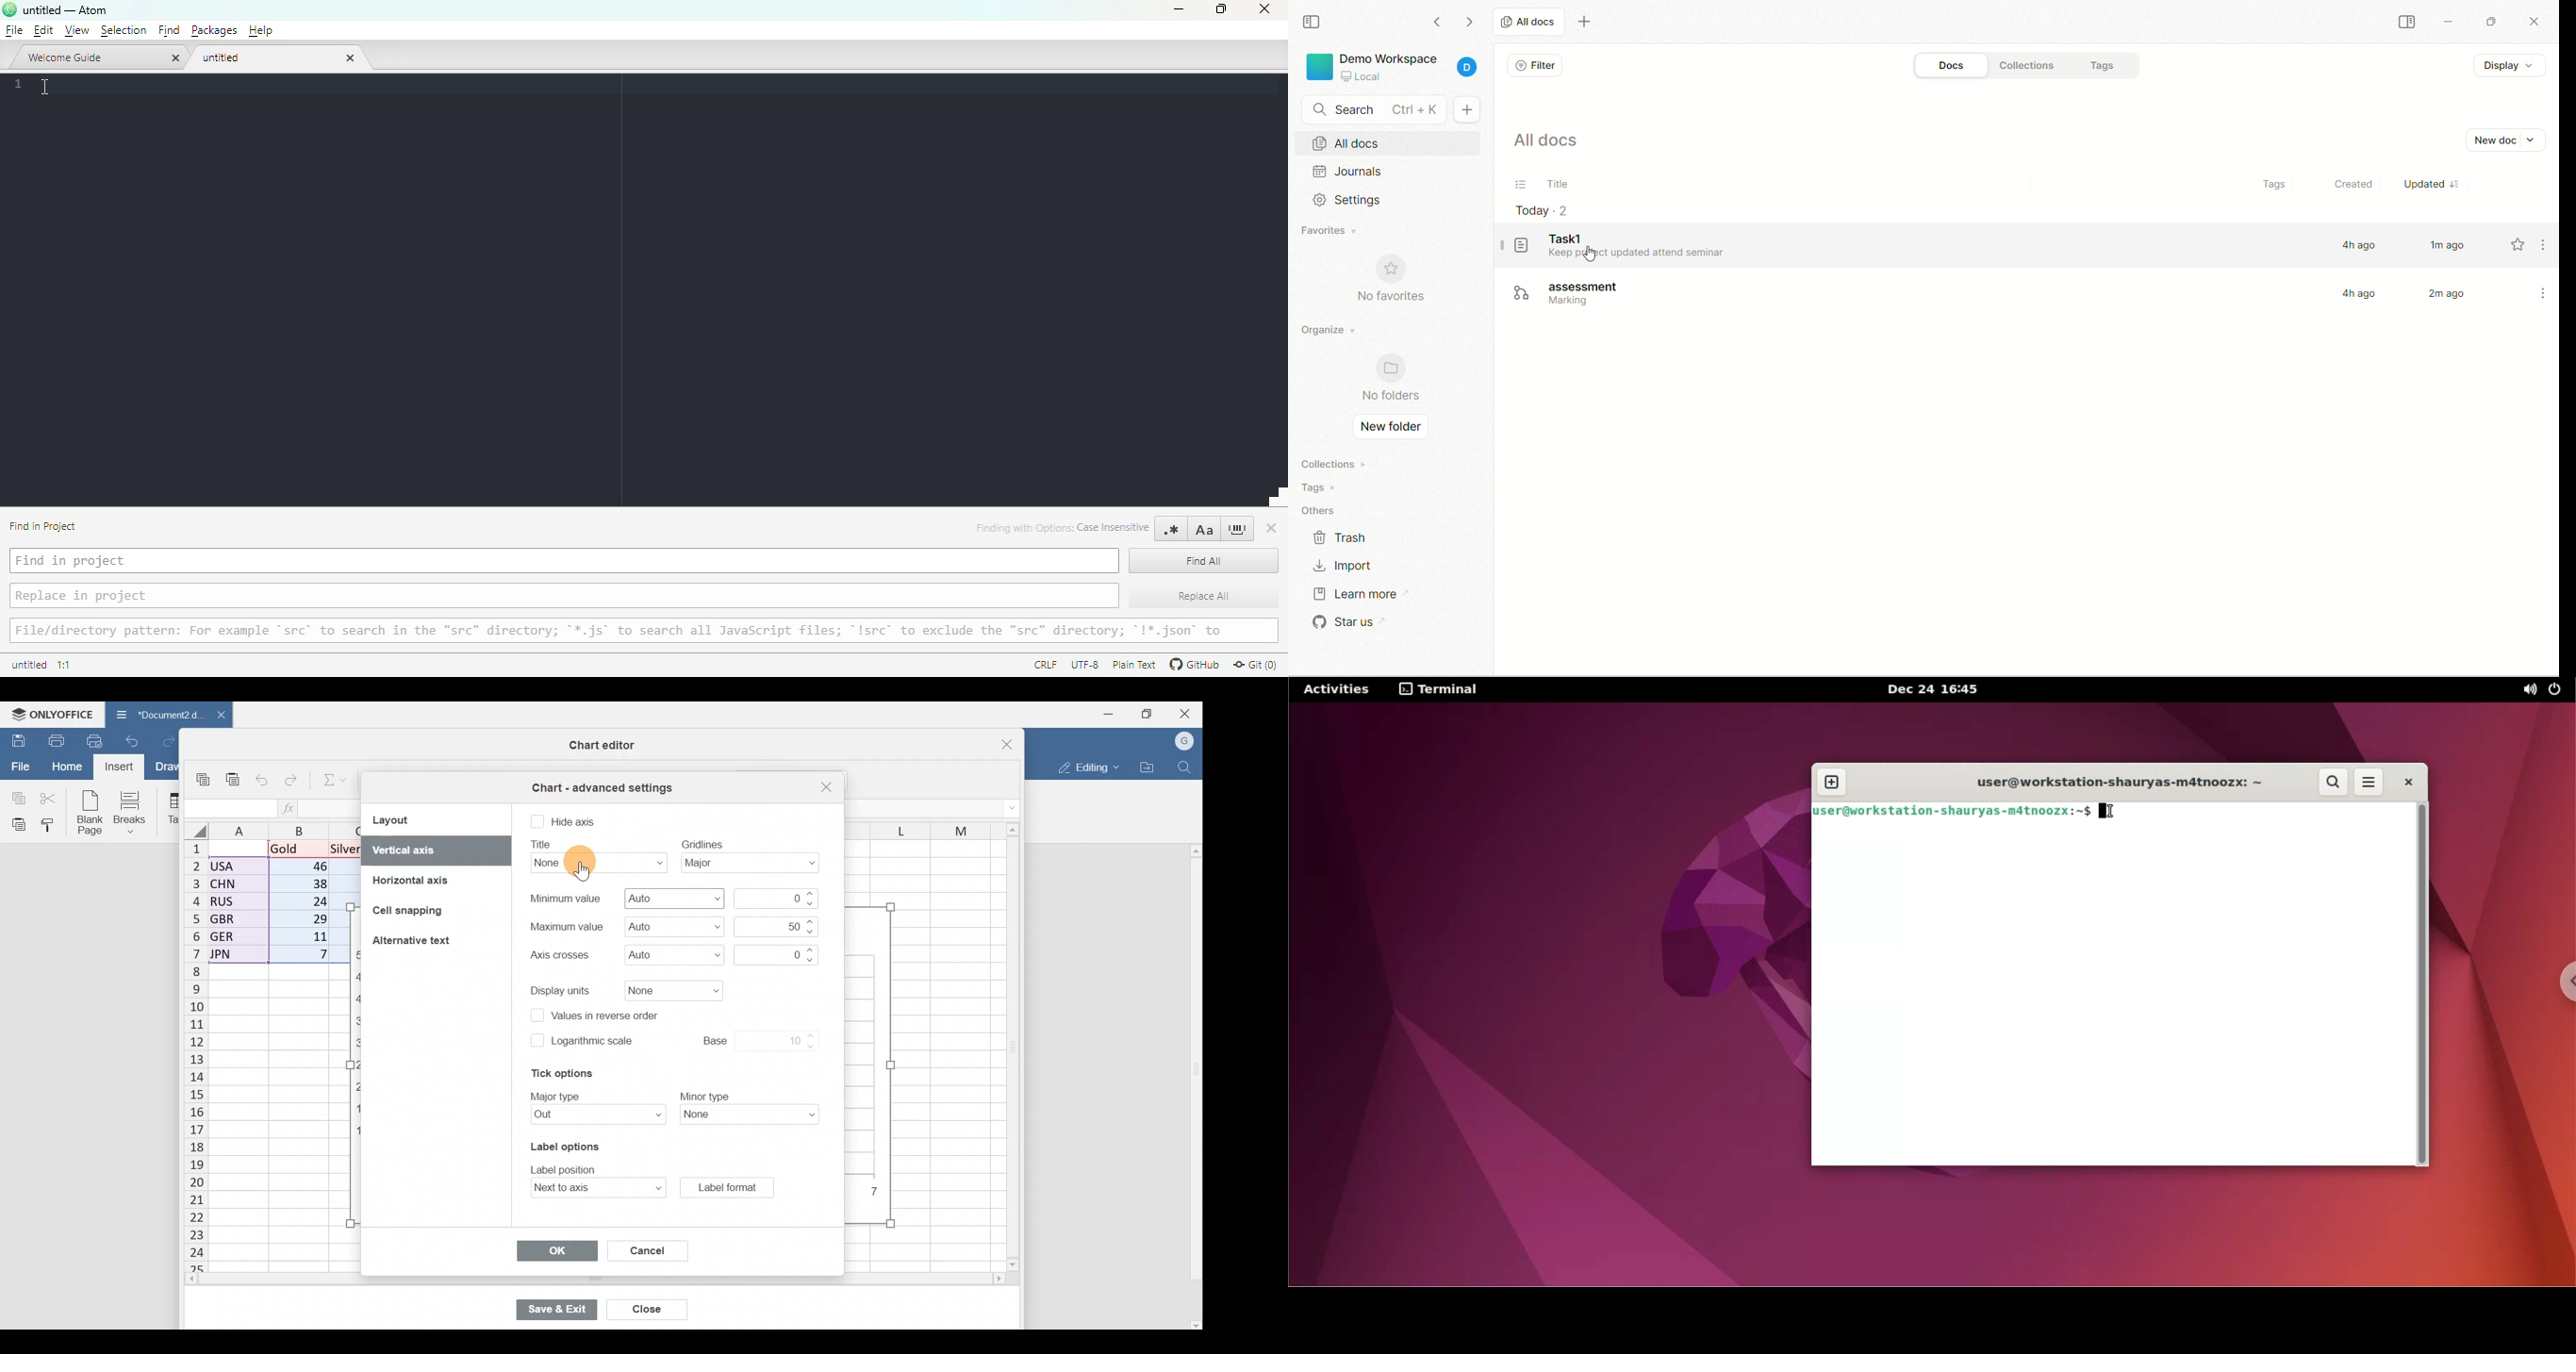  Describe the element at coordinates (1009, 1048) in the screenshot. I see `Scroll bar` at that location.